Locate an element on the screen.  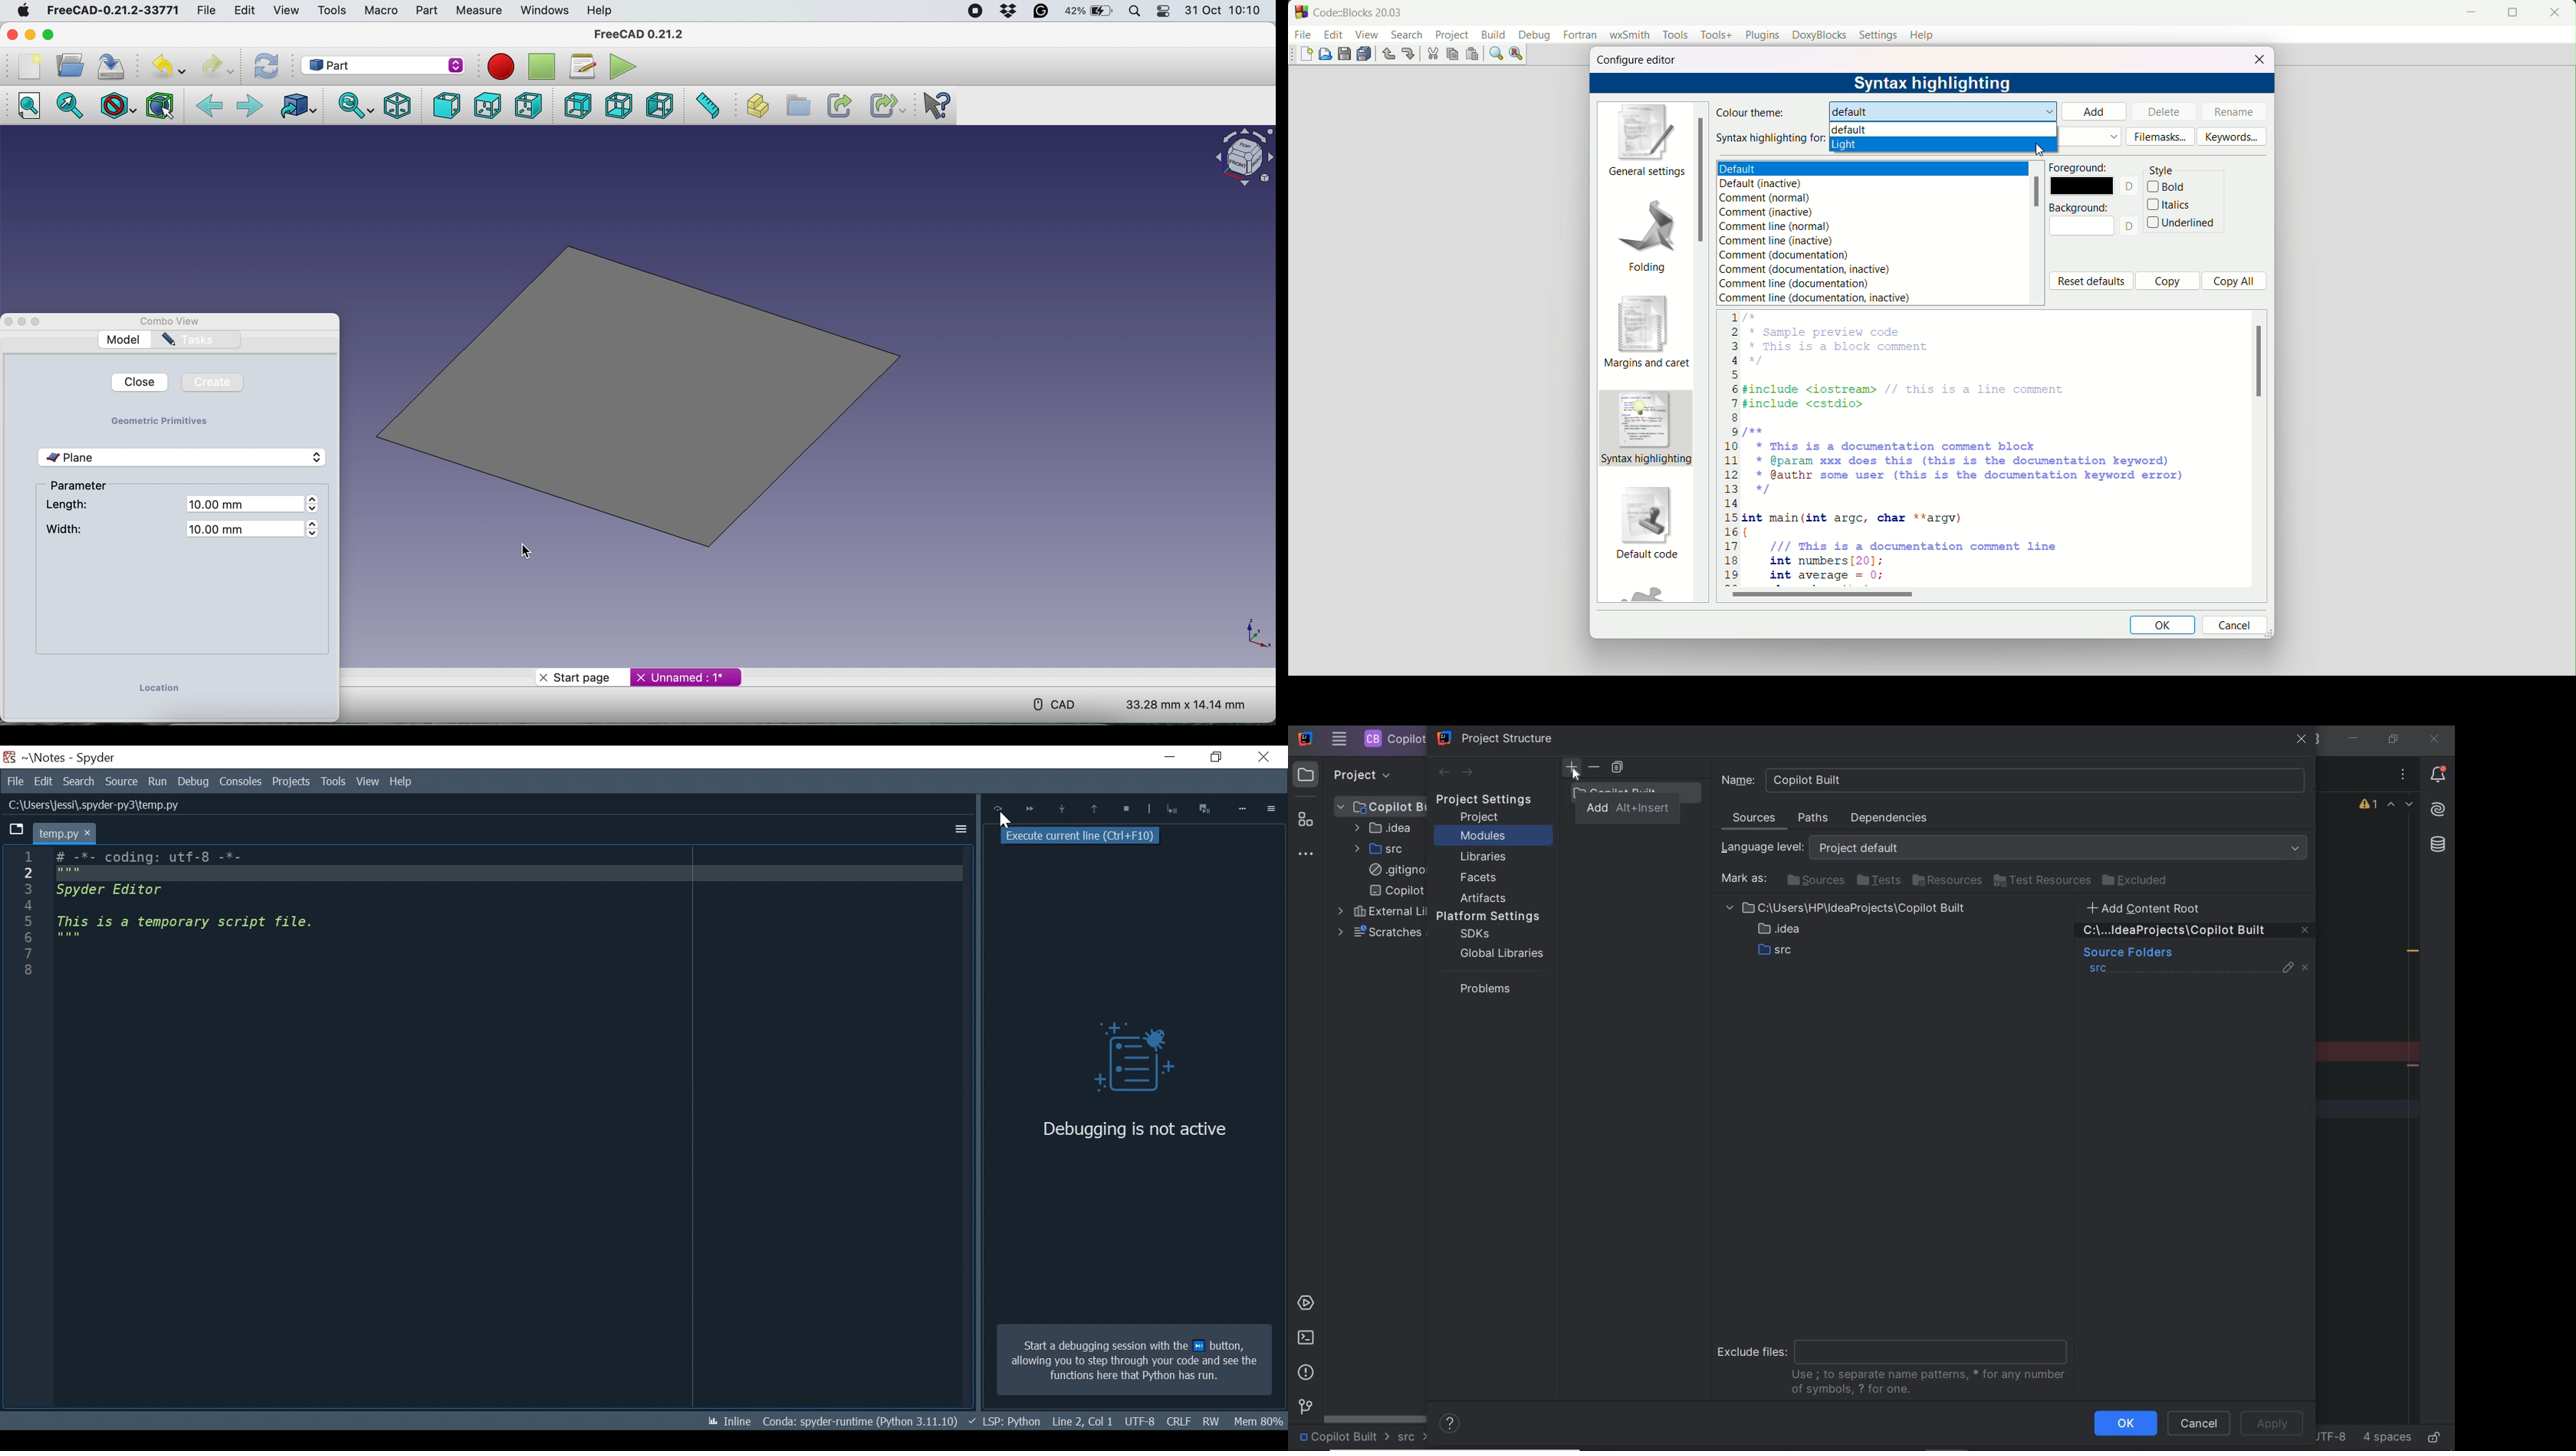
Consoles is located at coordinates (240, 781).